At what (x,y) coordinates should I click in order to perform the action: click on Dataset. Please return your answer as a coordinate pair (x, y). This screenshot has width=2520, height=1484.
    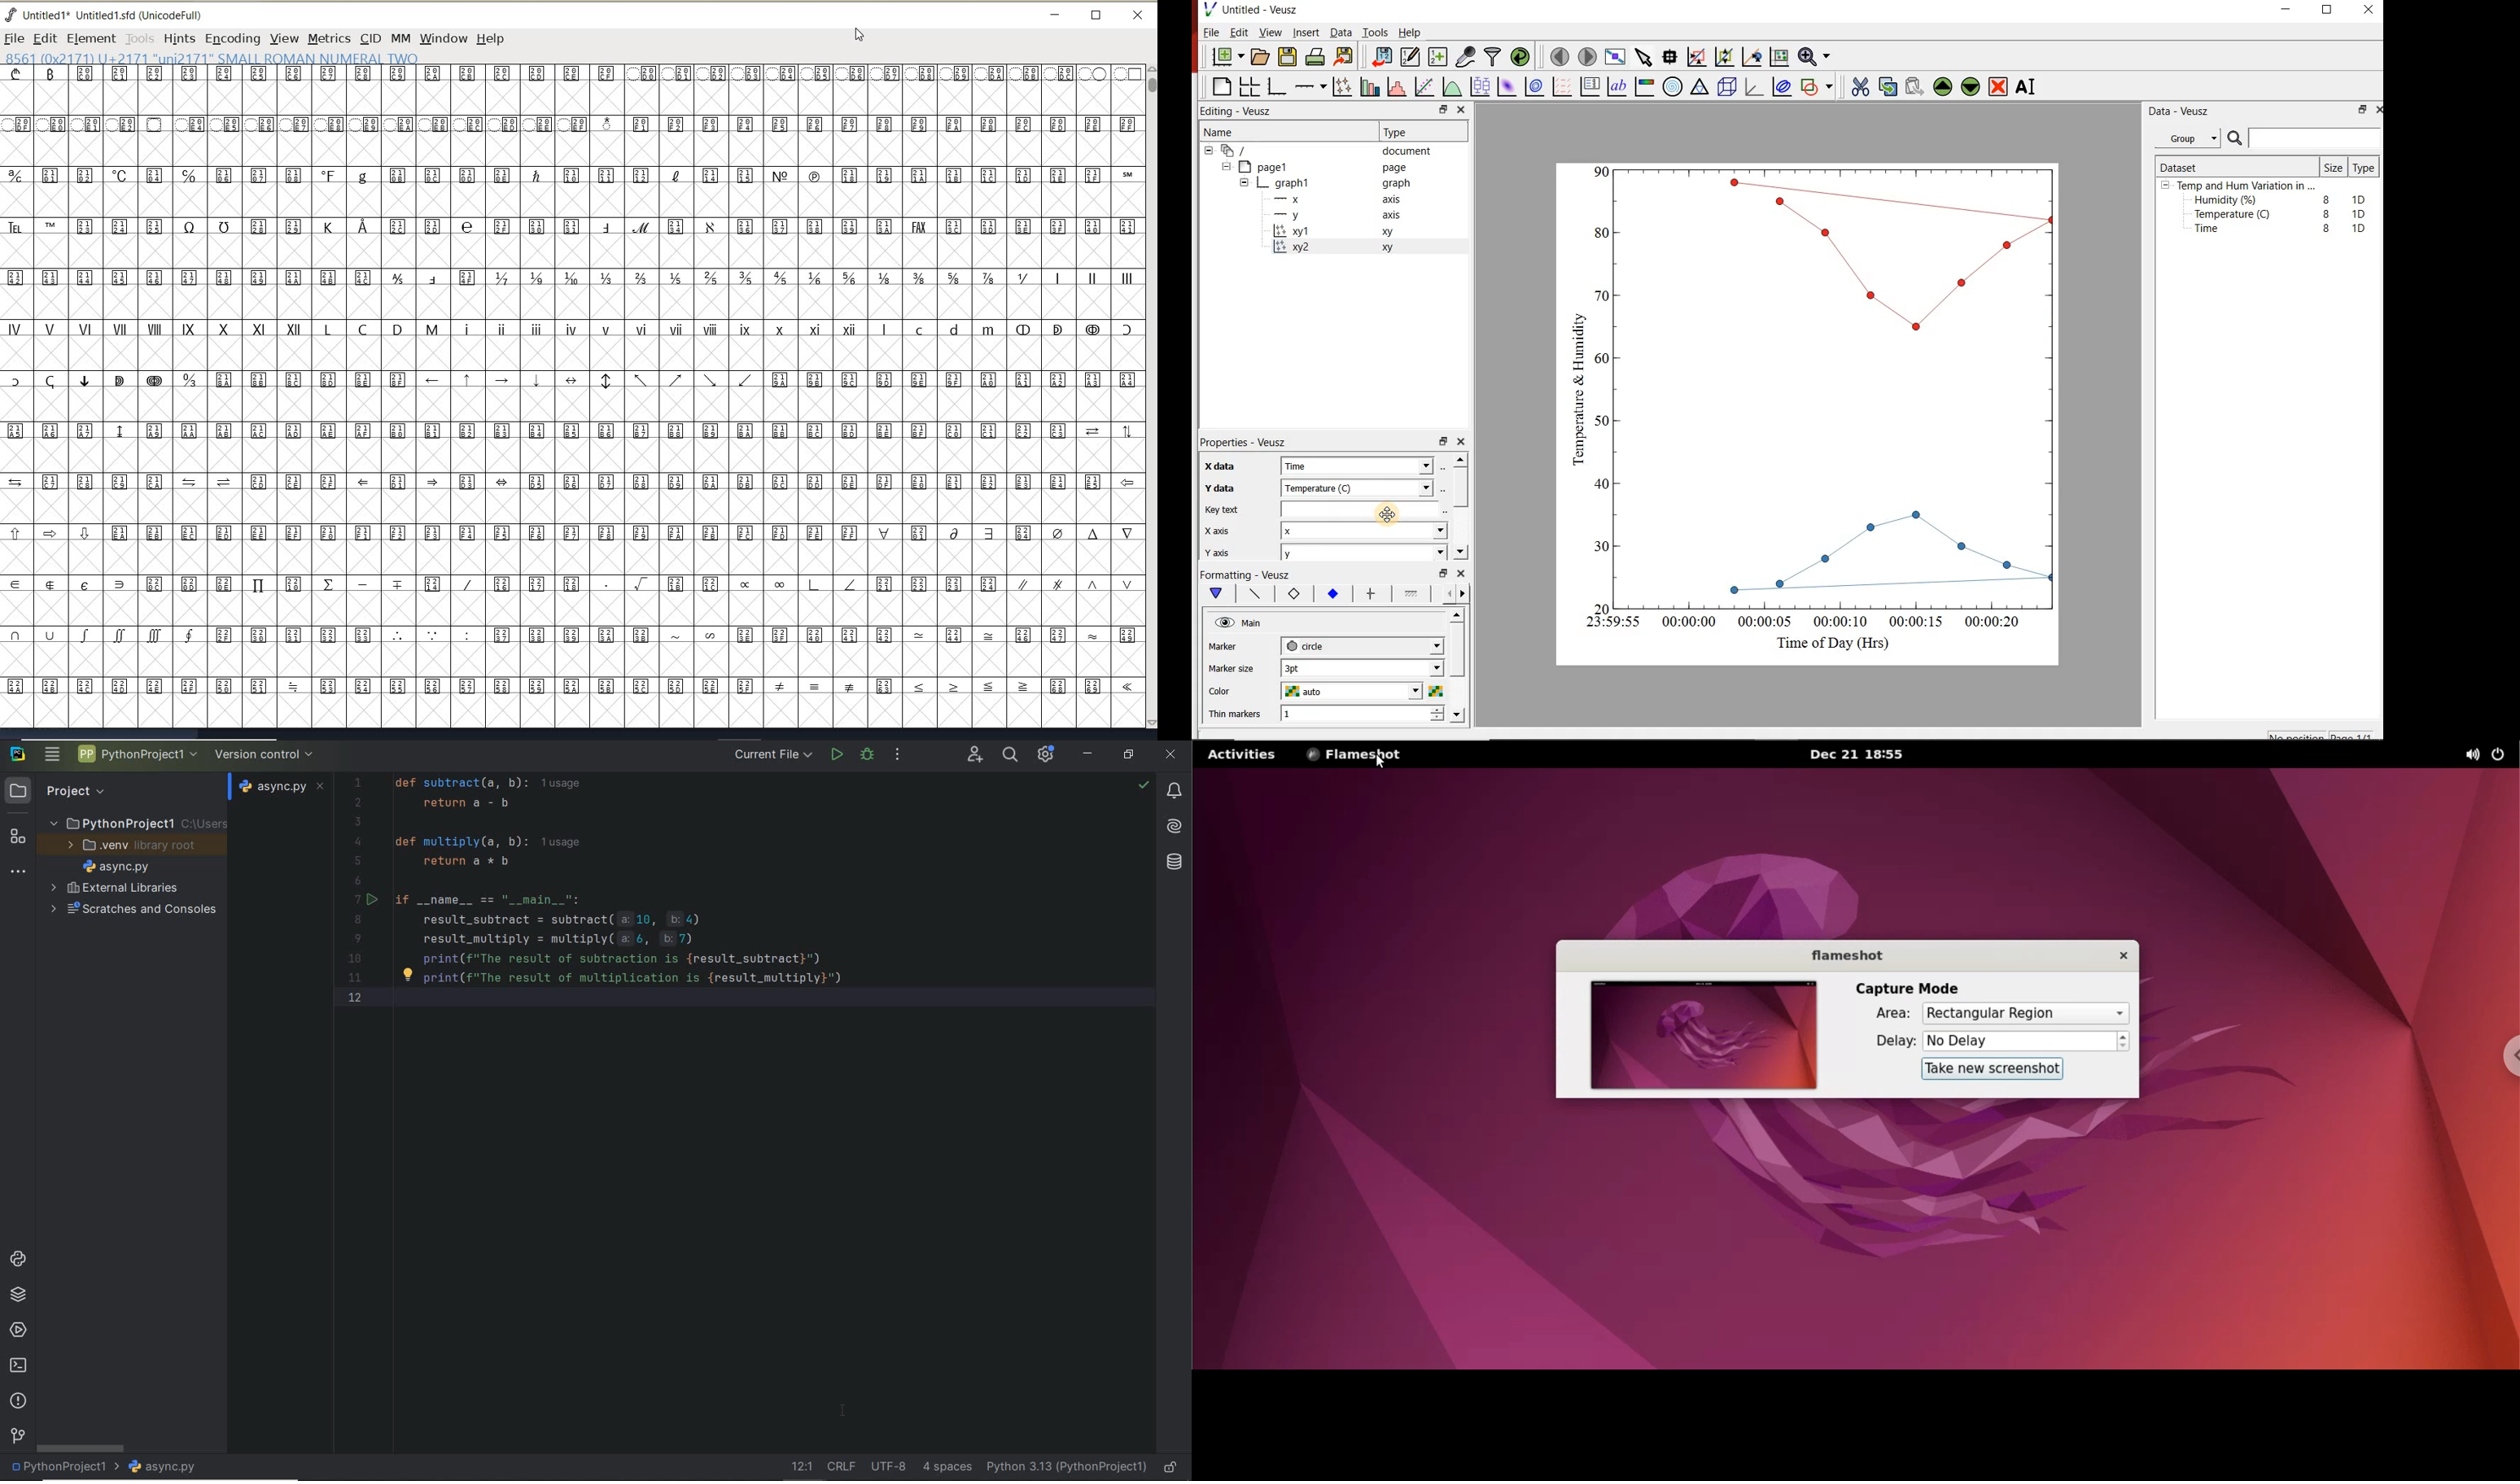
    Looking at the image, I should click on (2185, 165).